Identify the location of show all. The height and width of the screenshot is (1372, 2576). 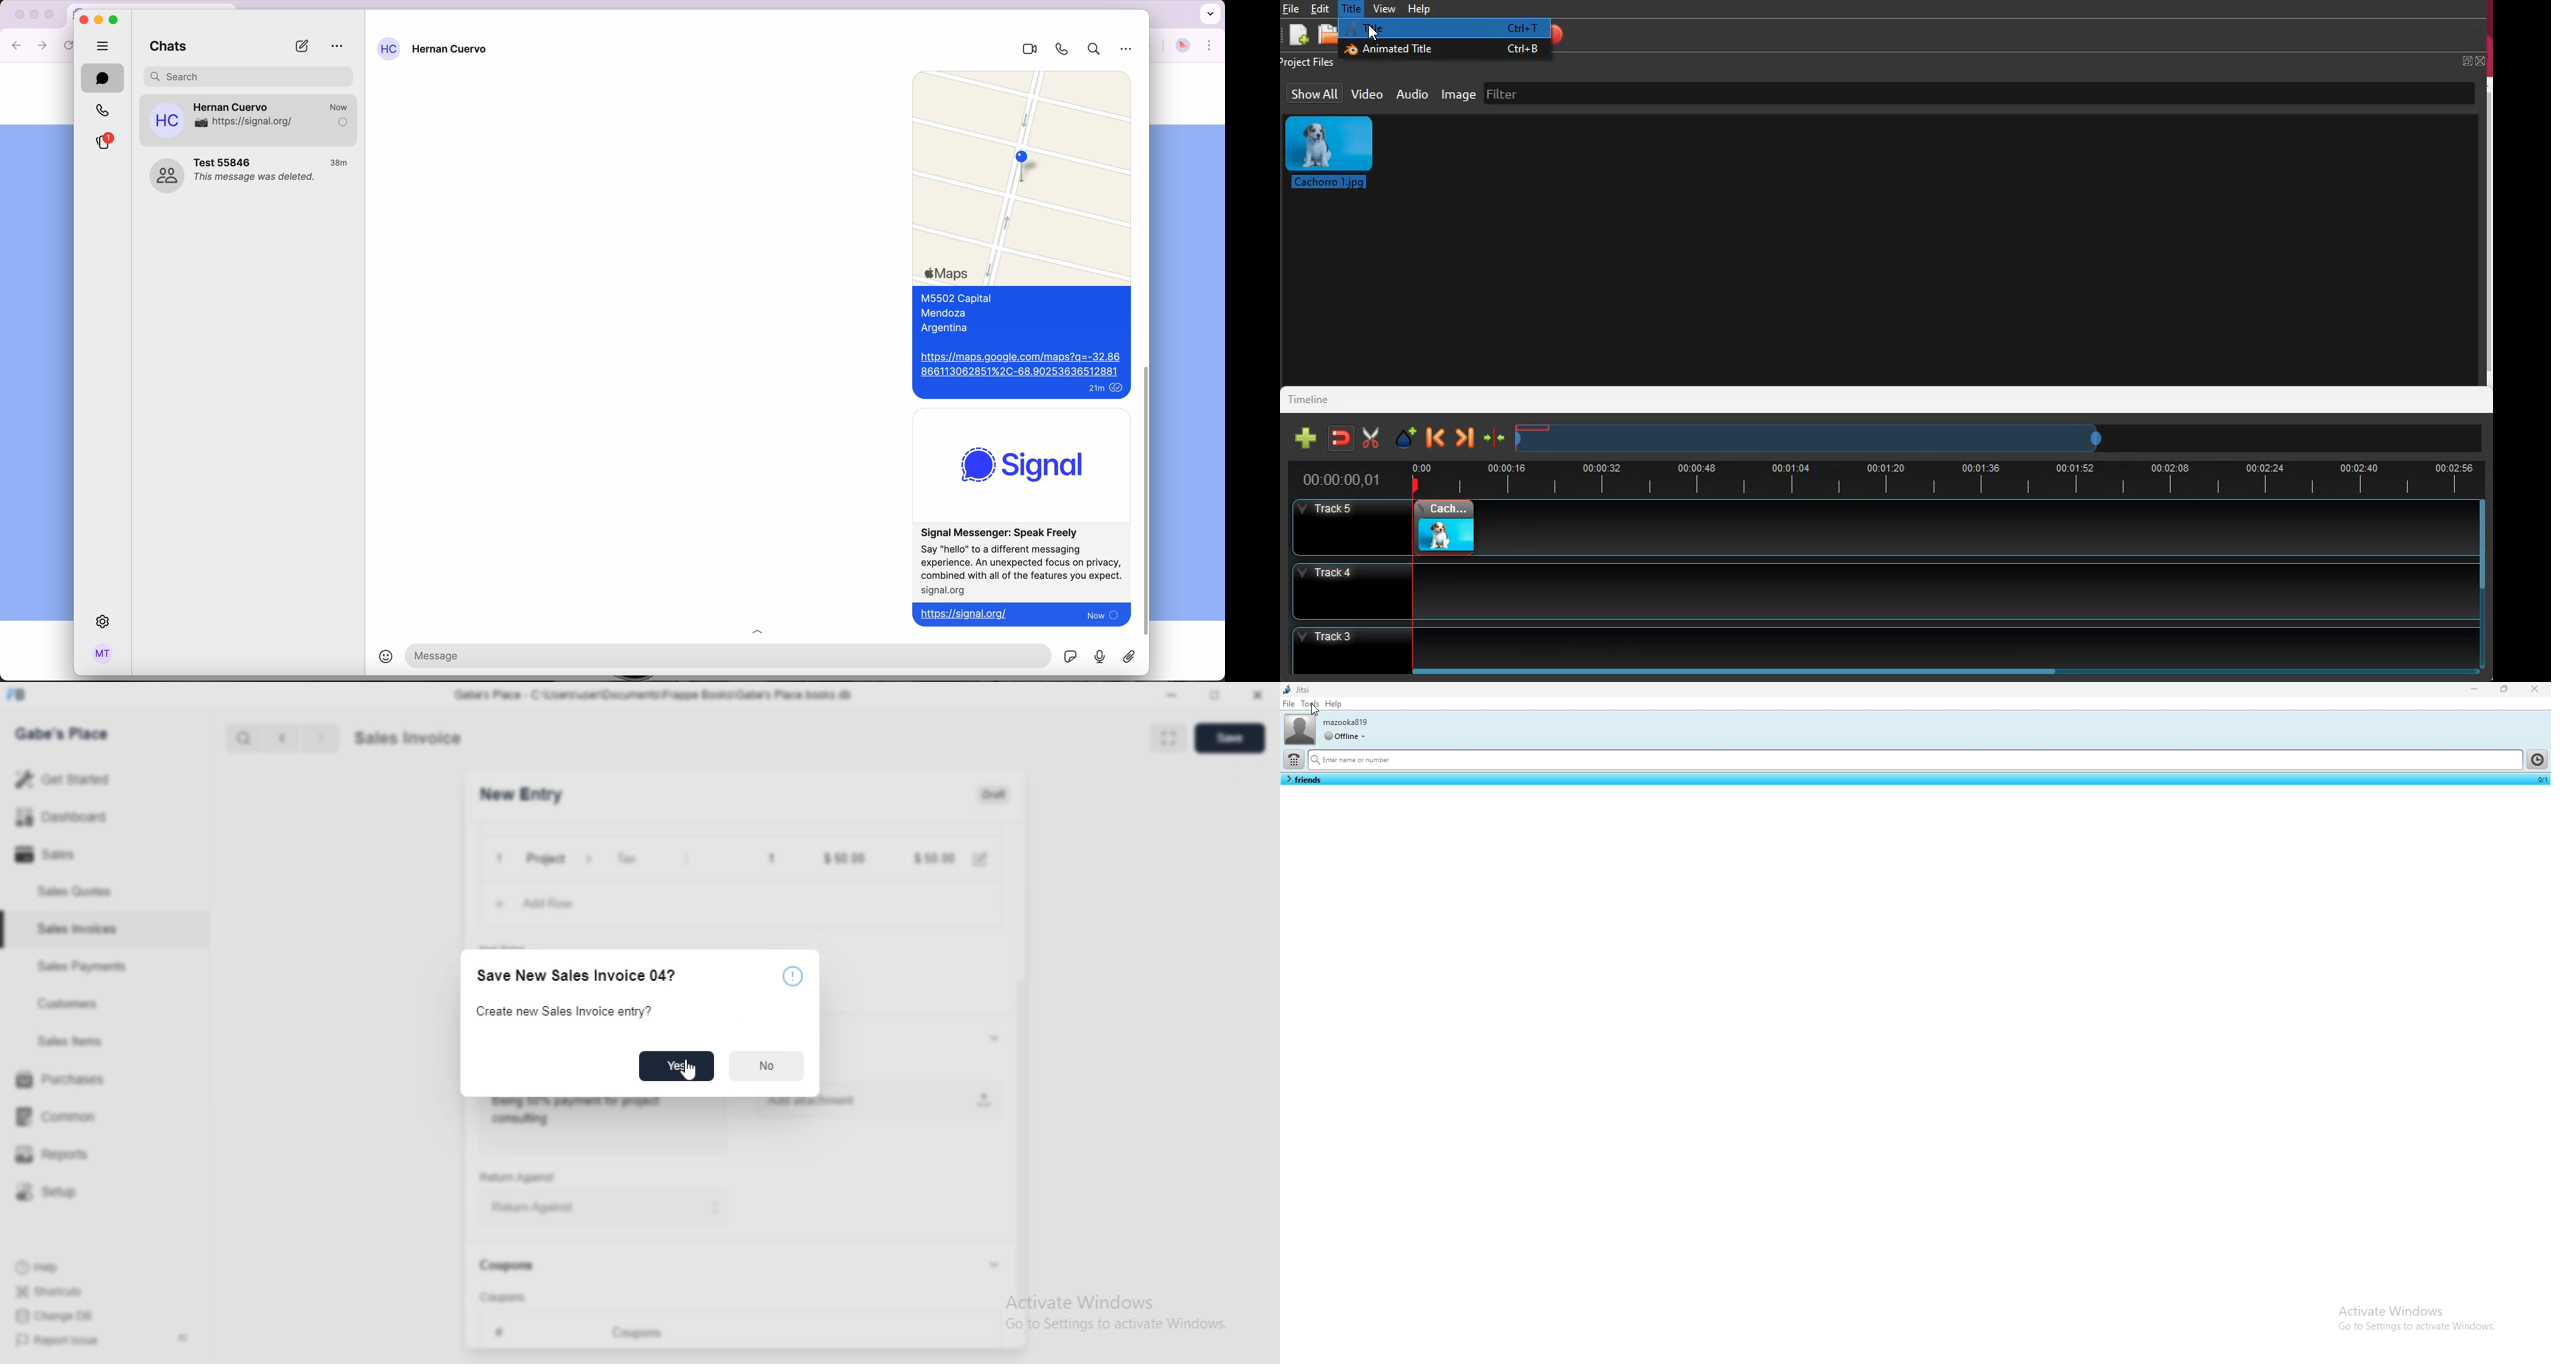
(1315, 93).